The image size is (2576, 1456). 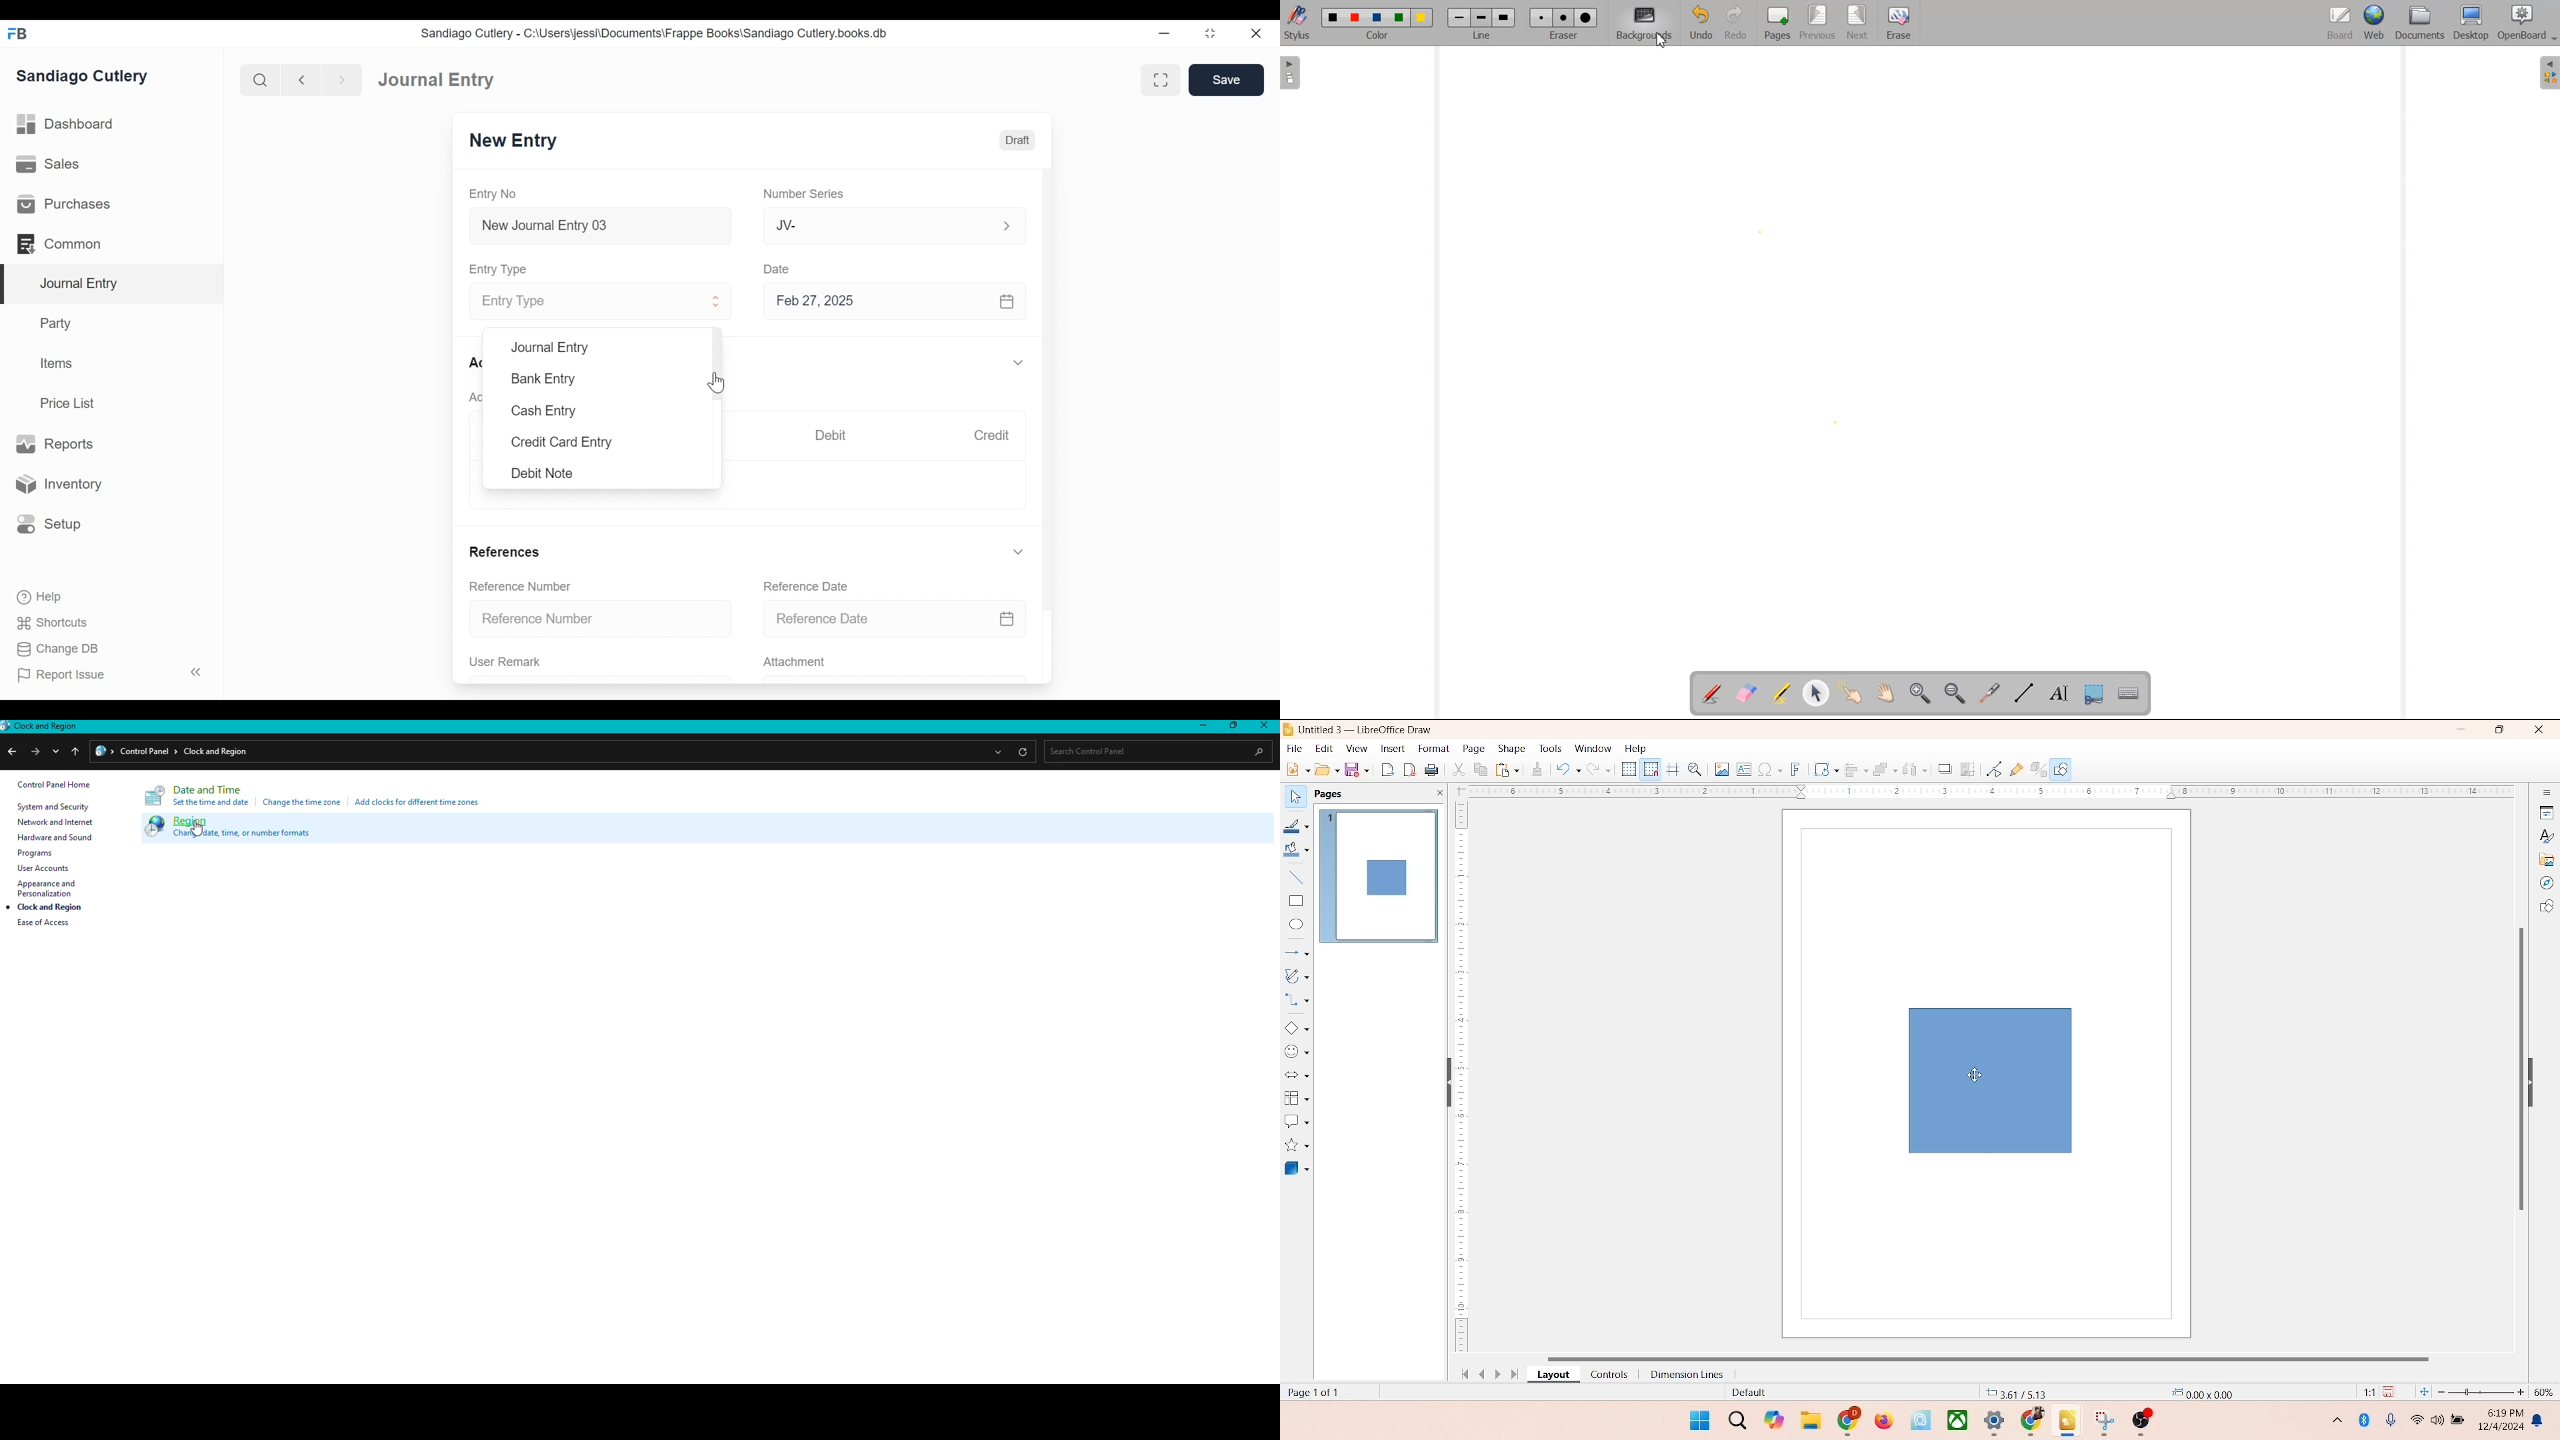 I want to click on Help, so click(x=41, y=597).